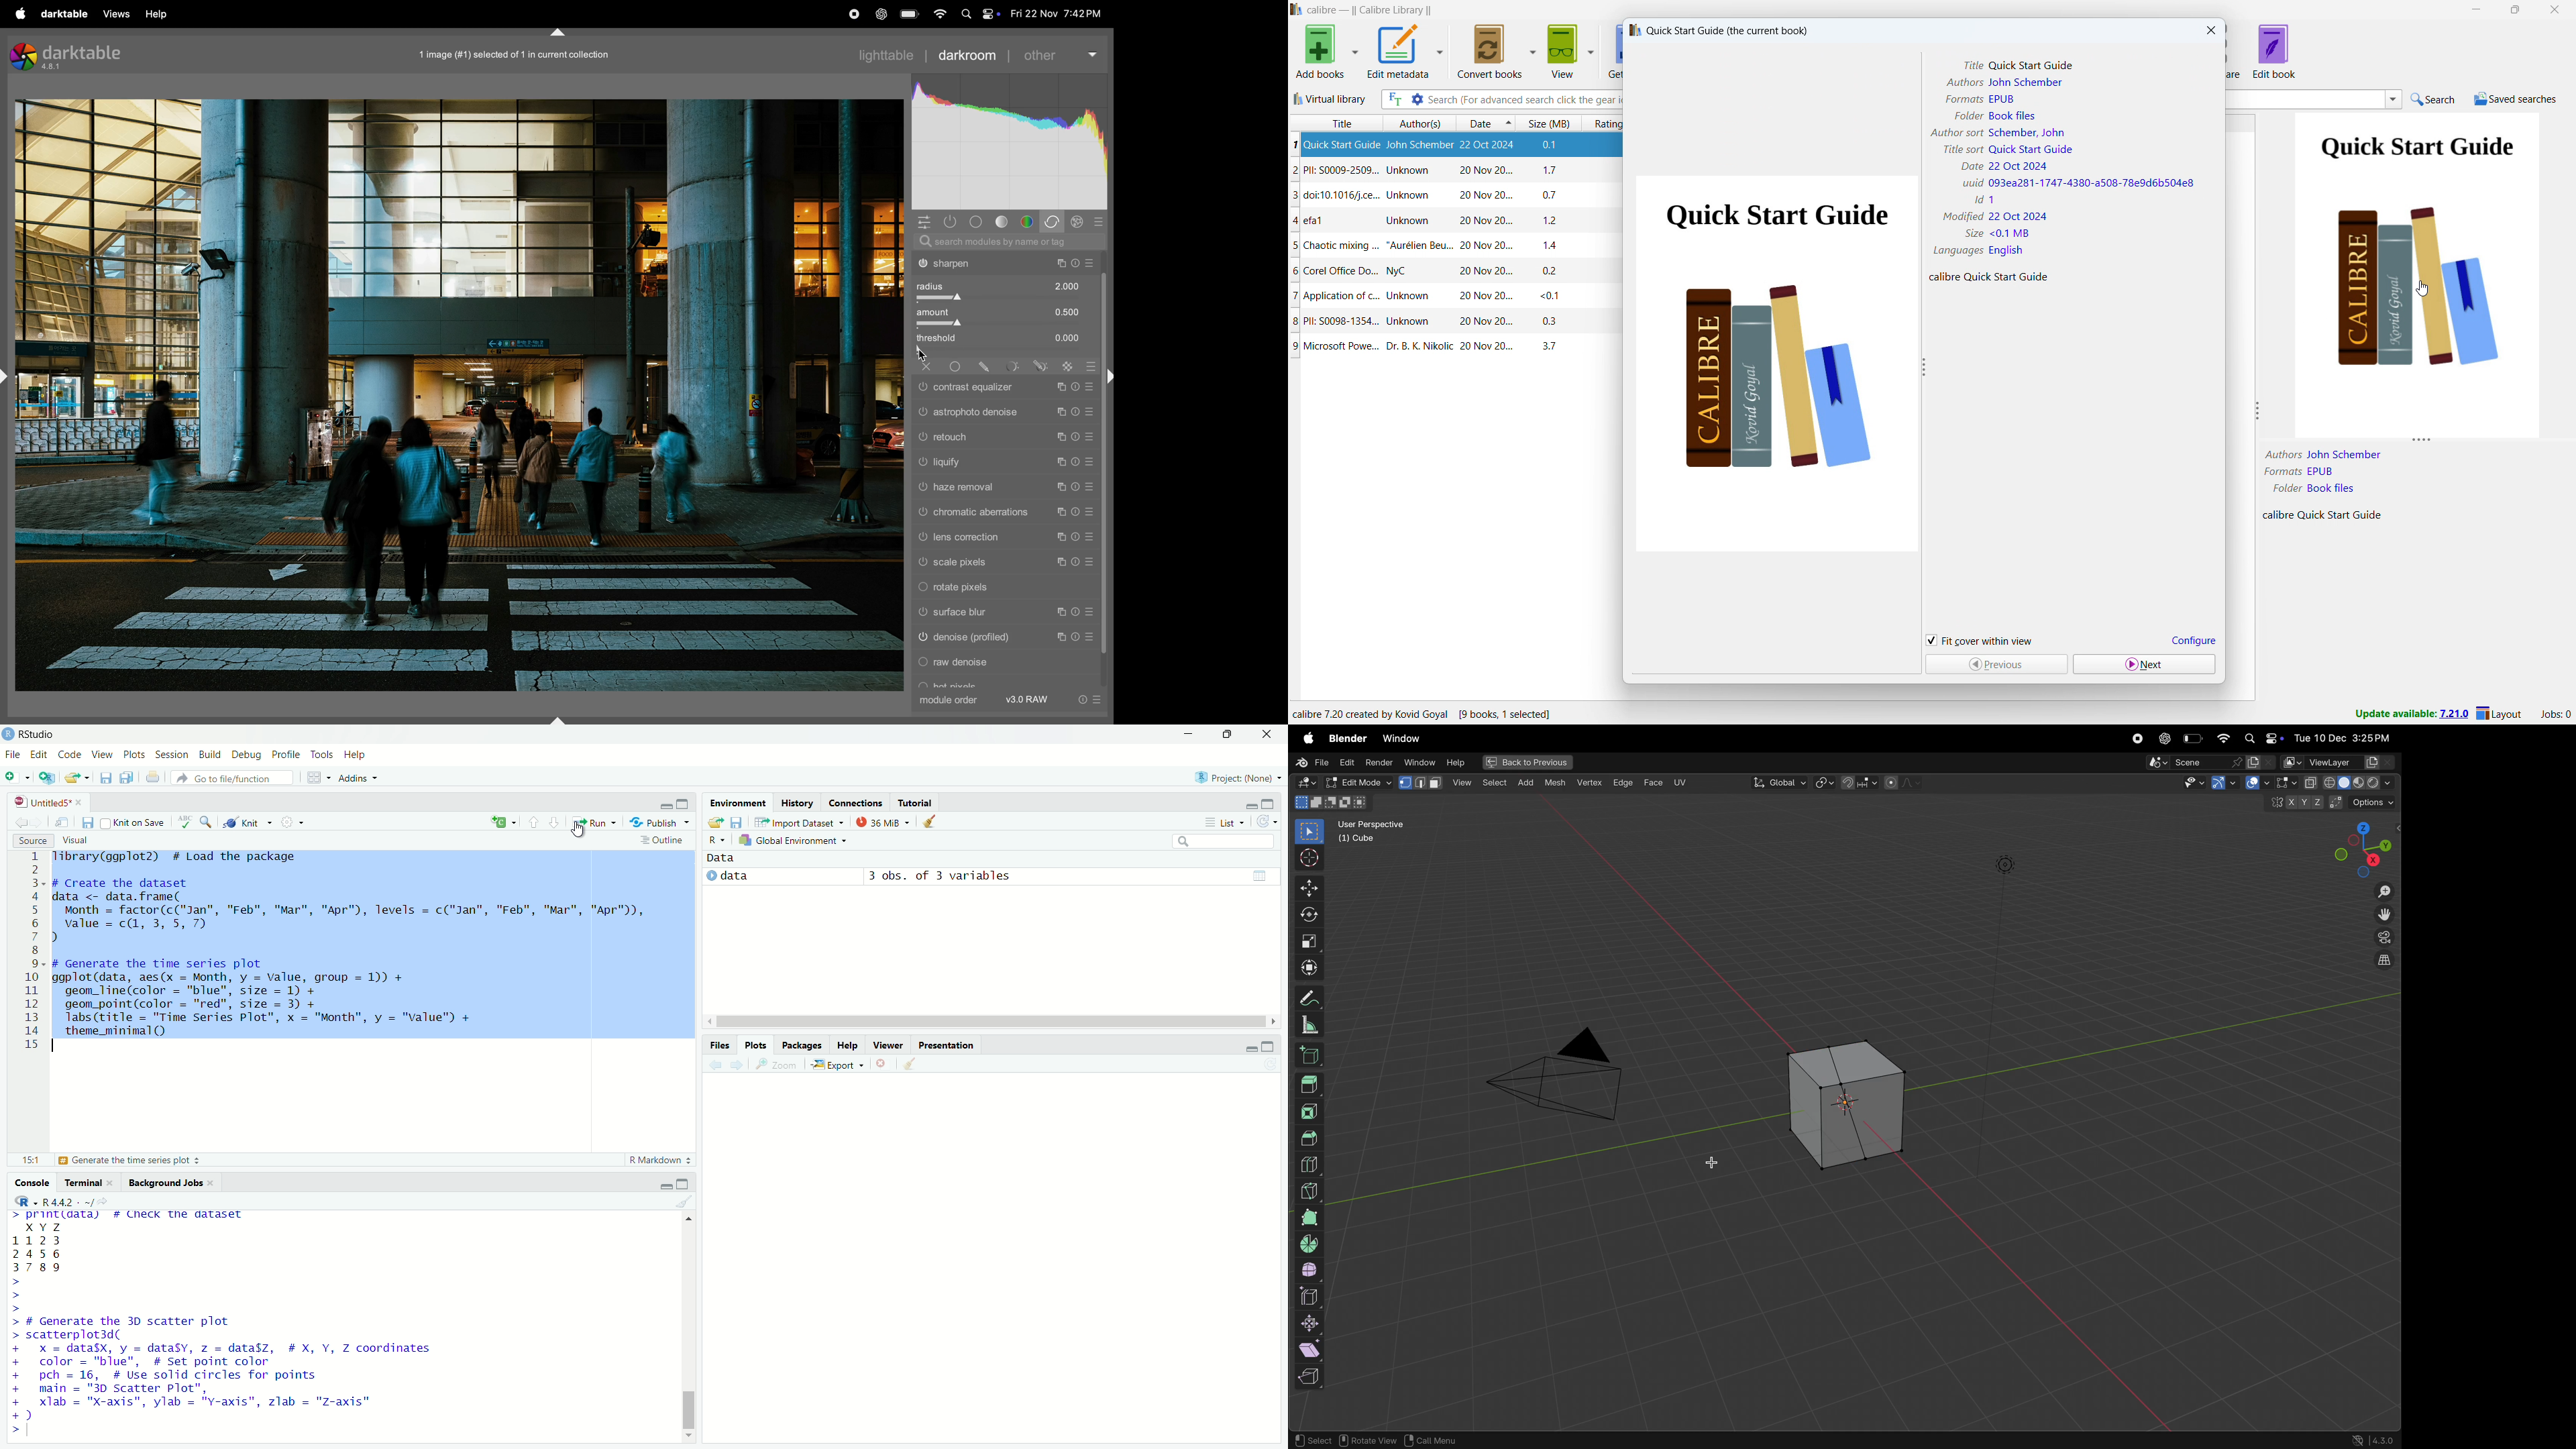 The image size is (2576, 1456). What do you see at coordinates (248, 824) in the screenshot?
I see `knit` at bounding box center [248, 824].